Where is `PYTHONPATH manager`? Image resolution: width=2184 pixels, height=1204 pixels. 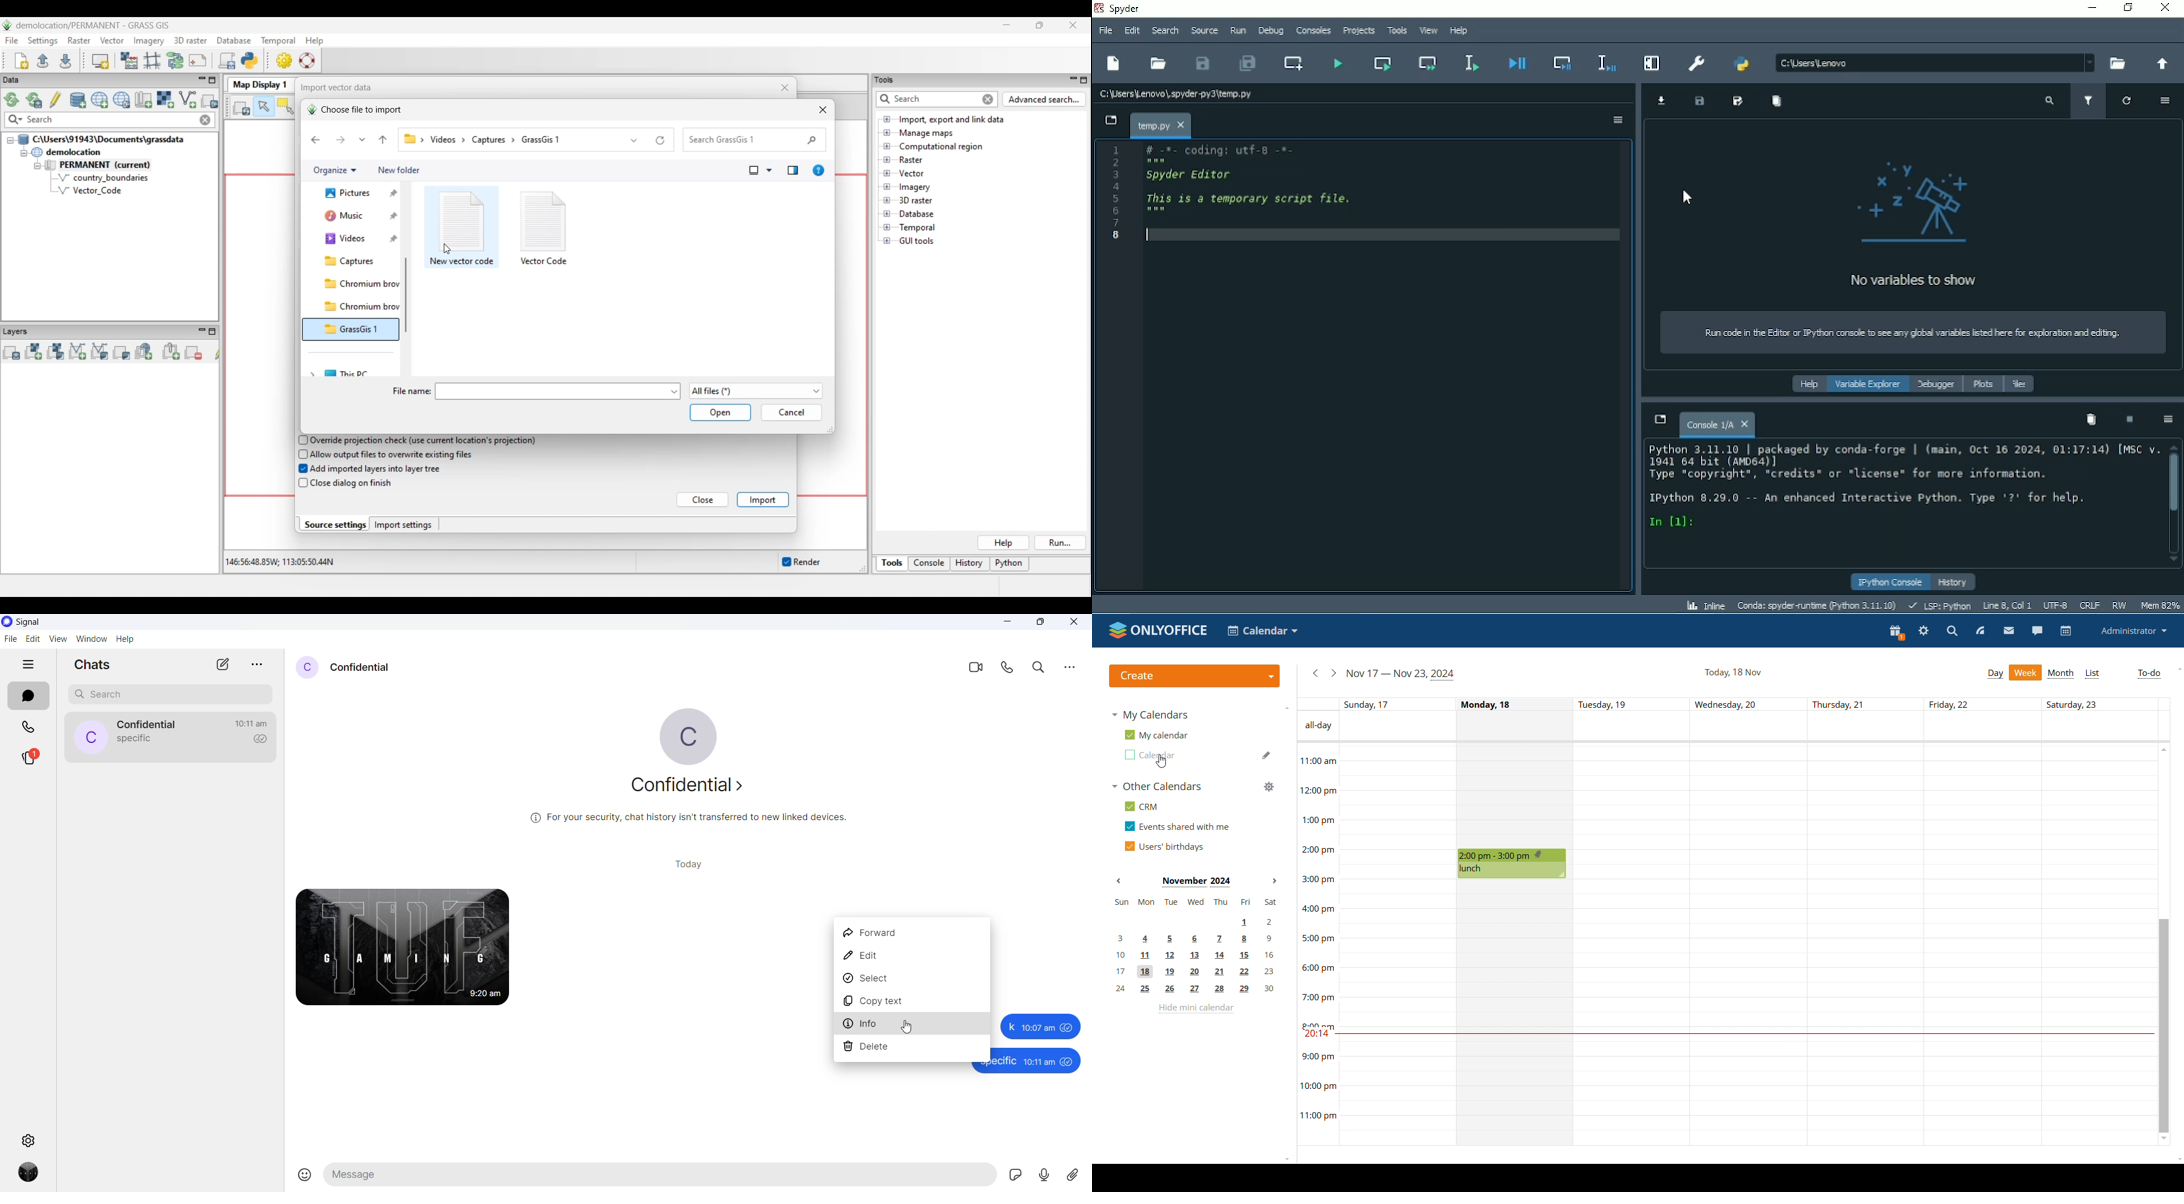 PYTHONPATH manager is located at coordinates (1742, 63).